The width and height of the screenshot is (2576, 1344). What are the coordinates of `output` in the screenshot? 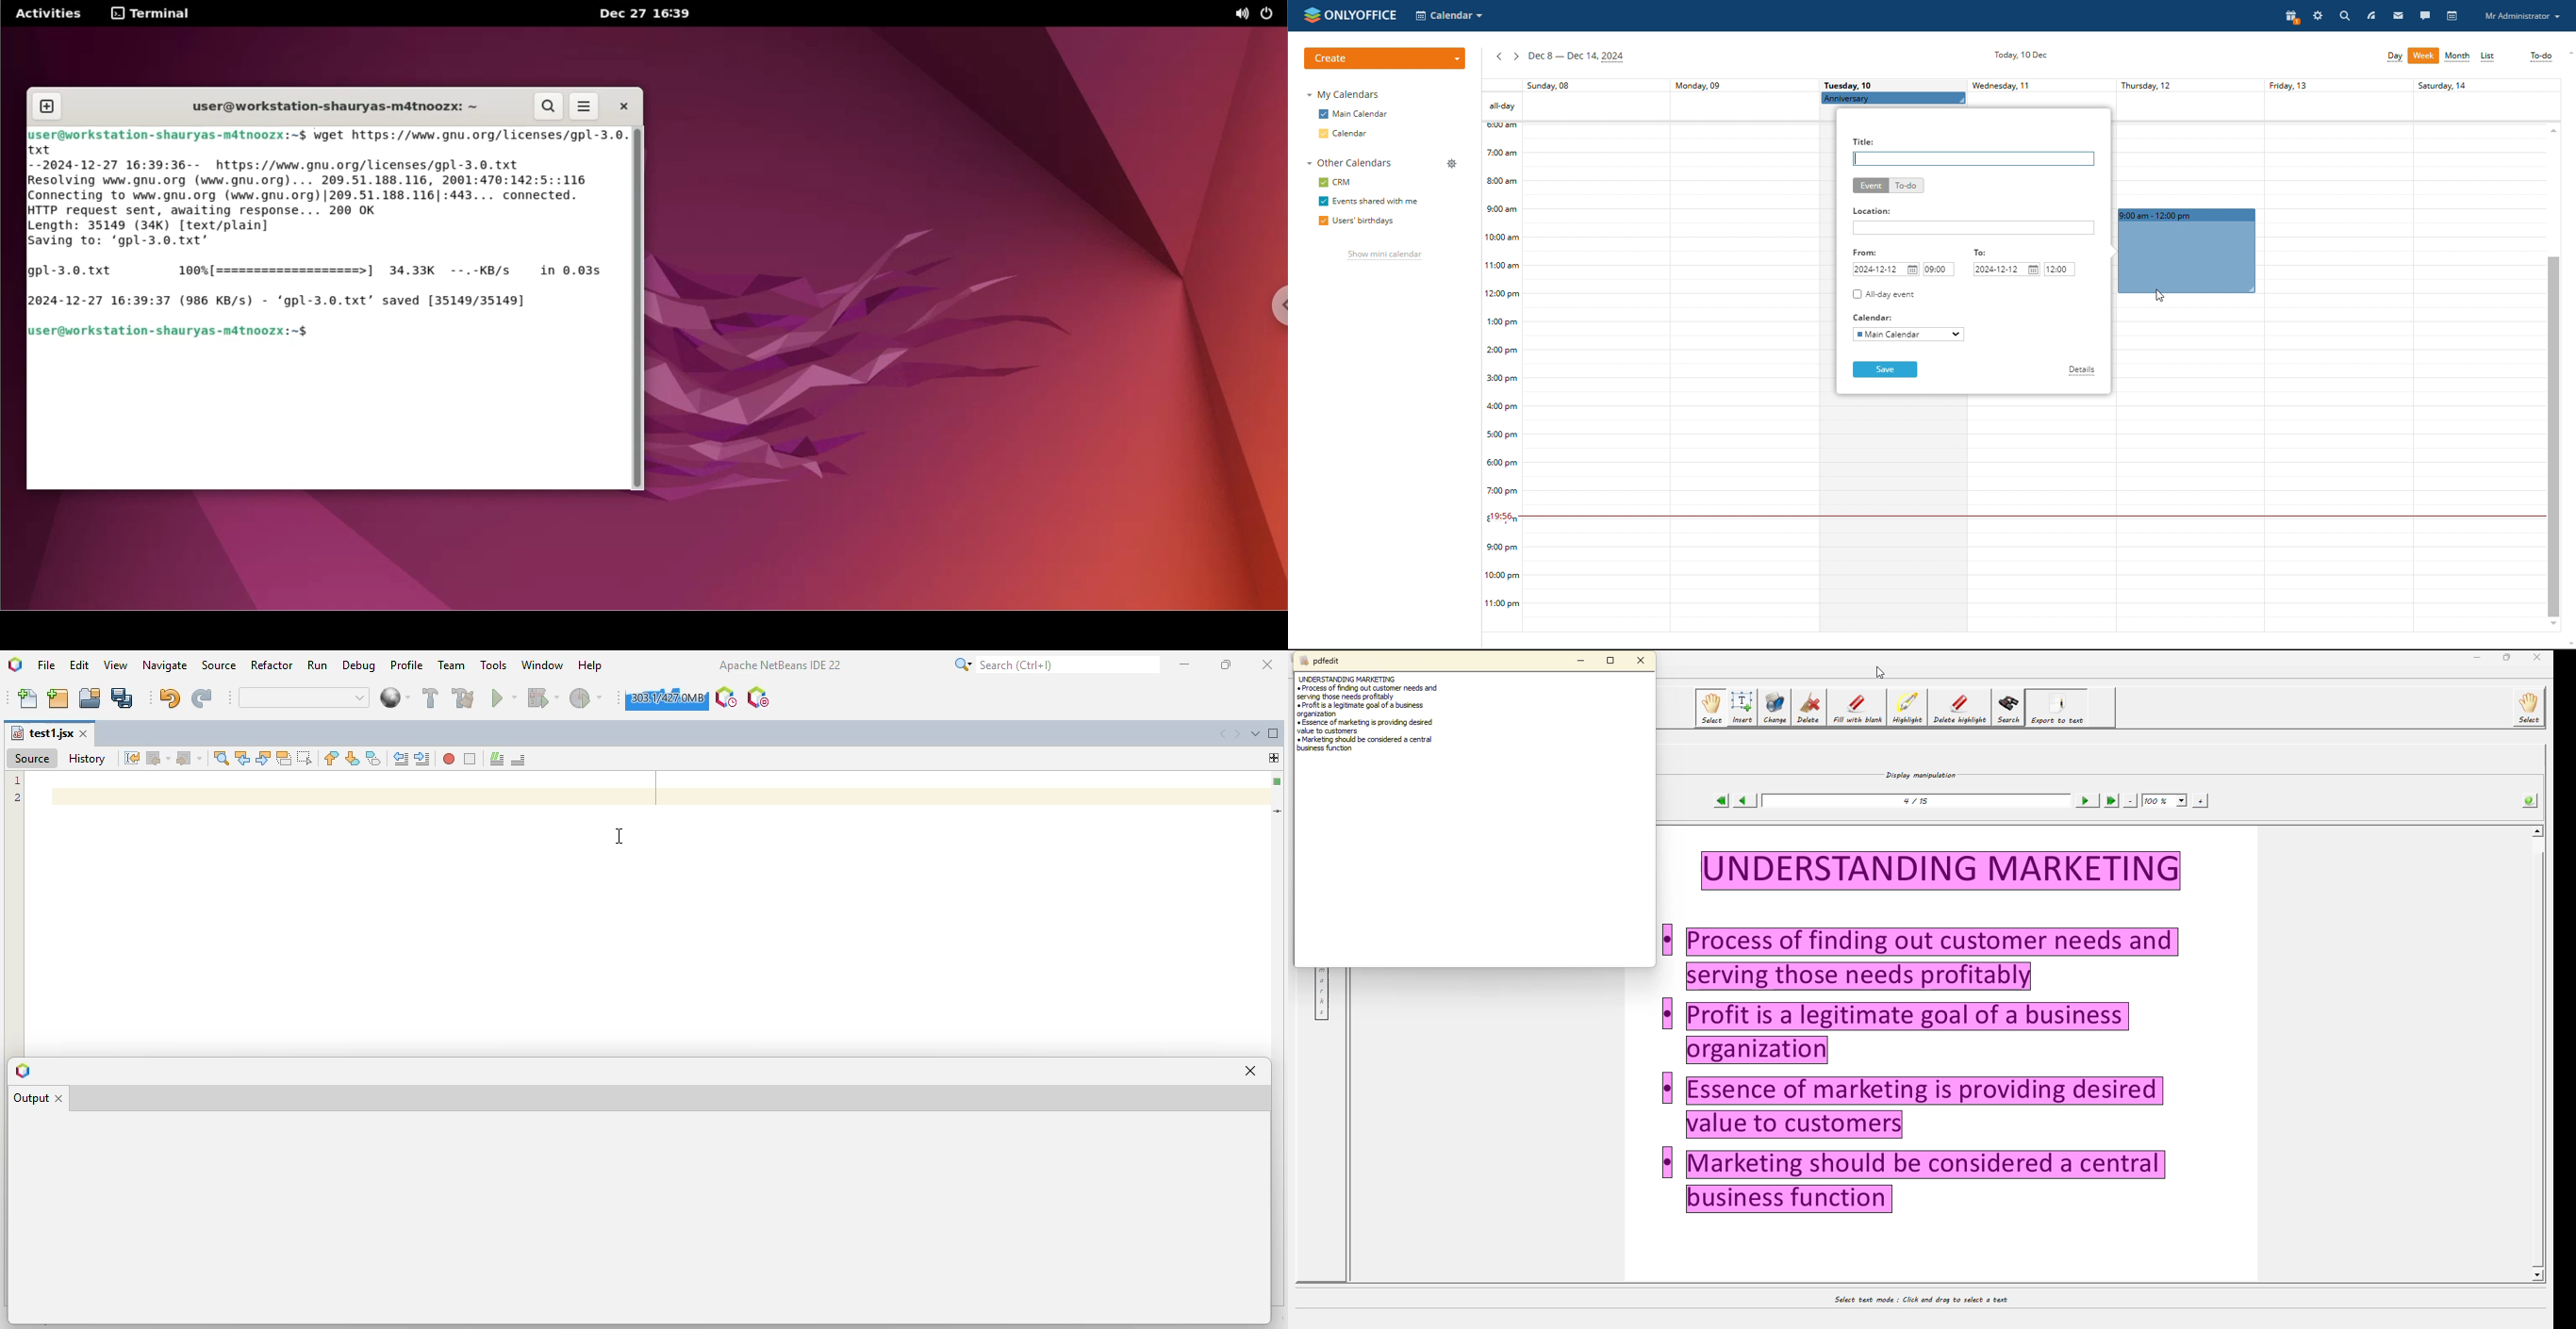 It's located at (30, 1099).